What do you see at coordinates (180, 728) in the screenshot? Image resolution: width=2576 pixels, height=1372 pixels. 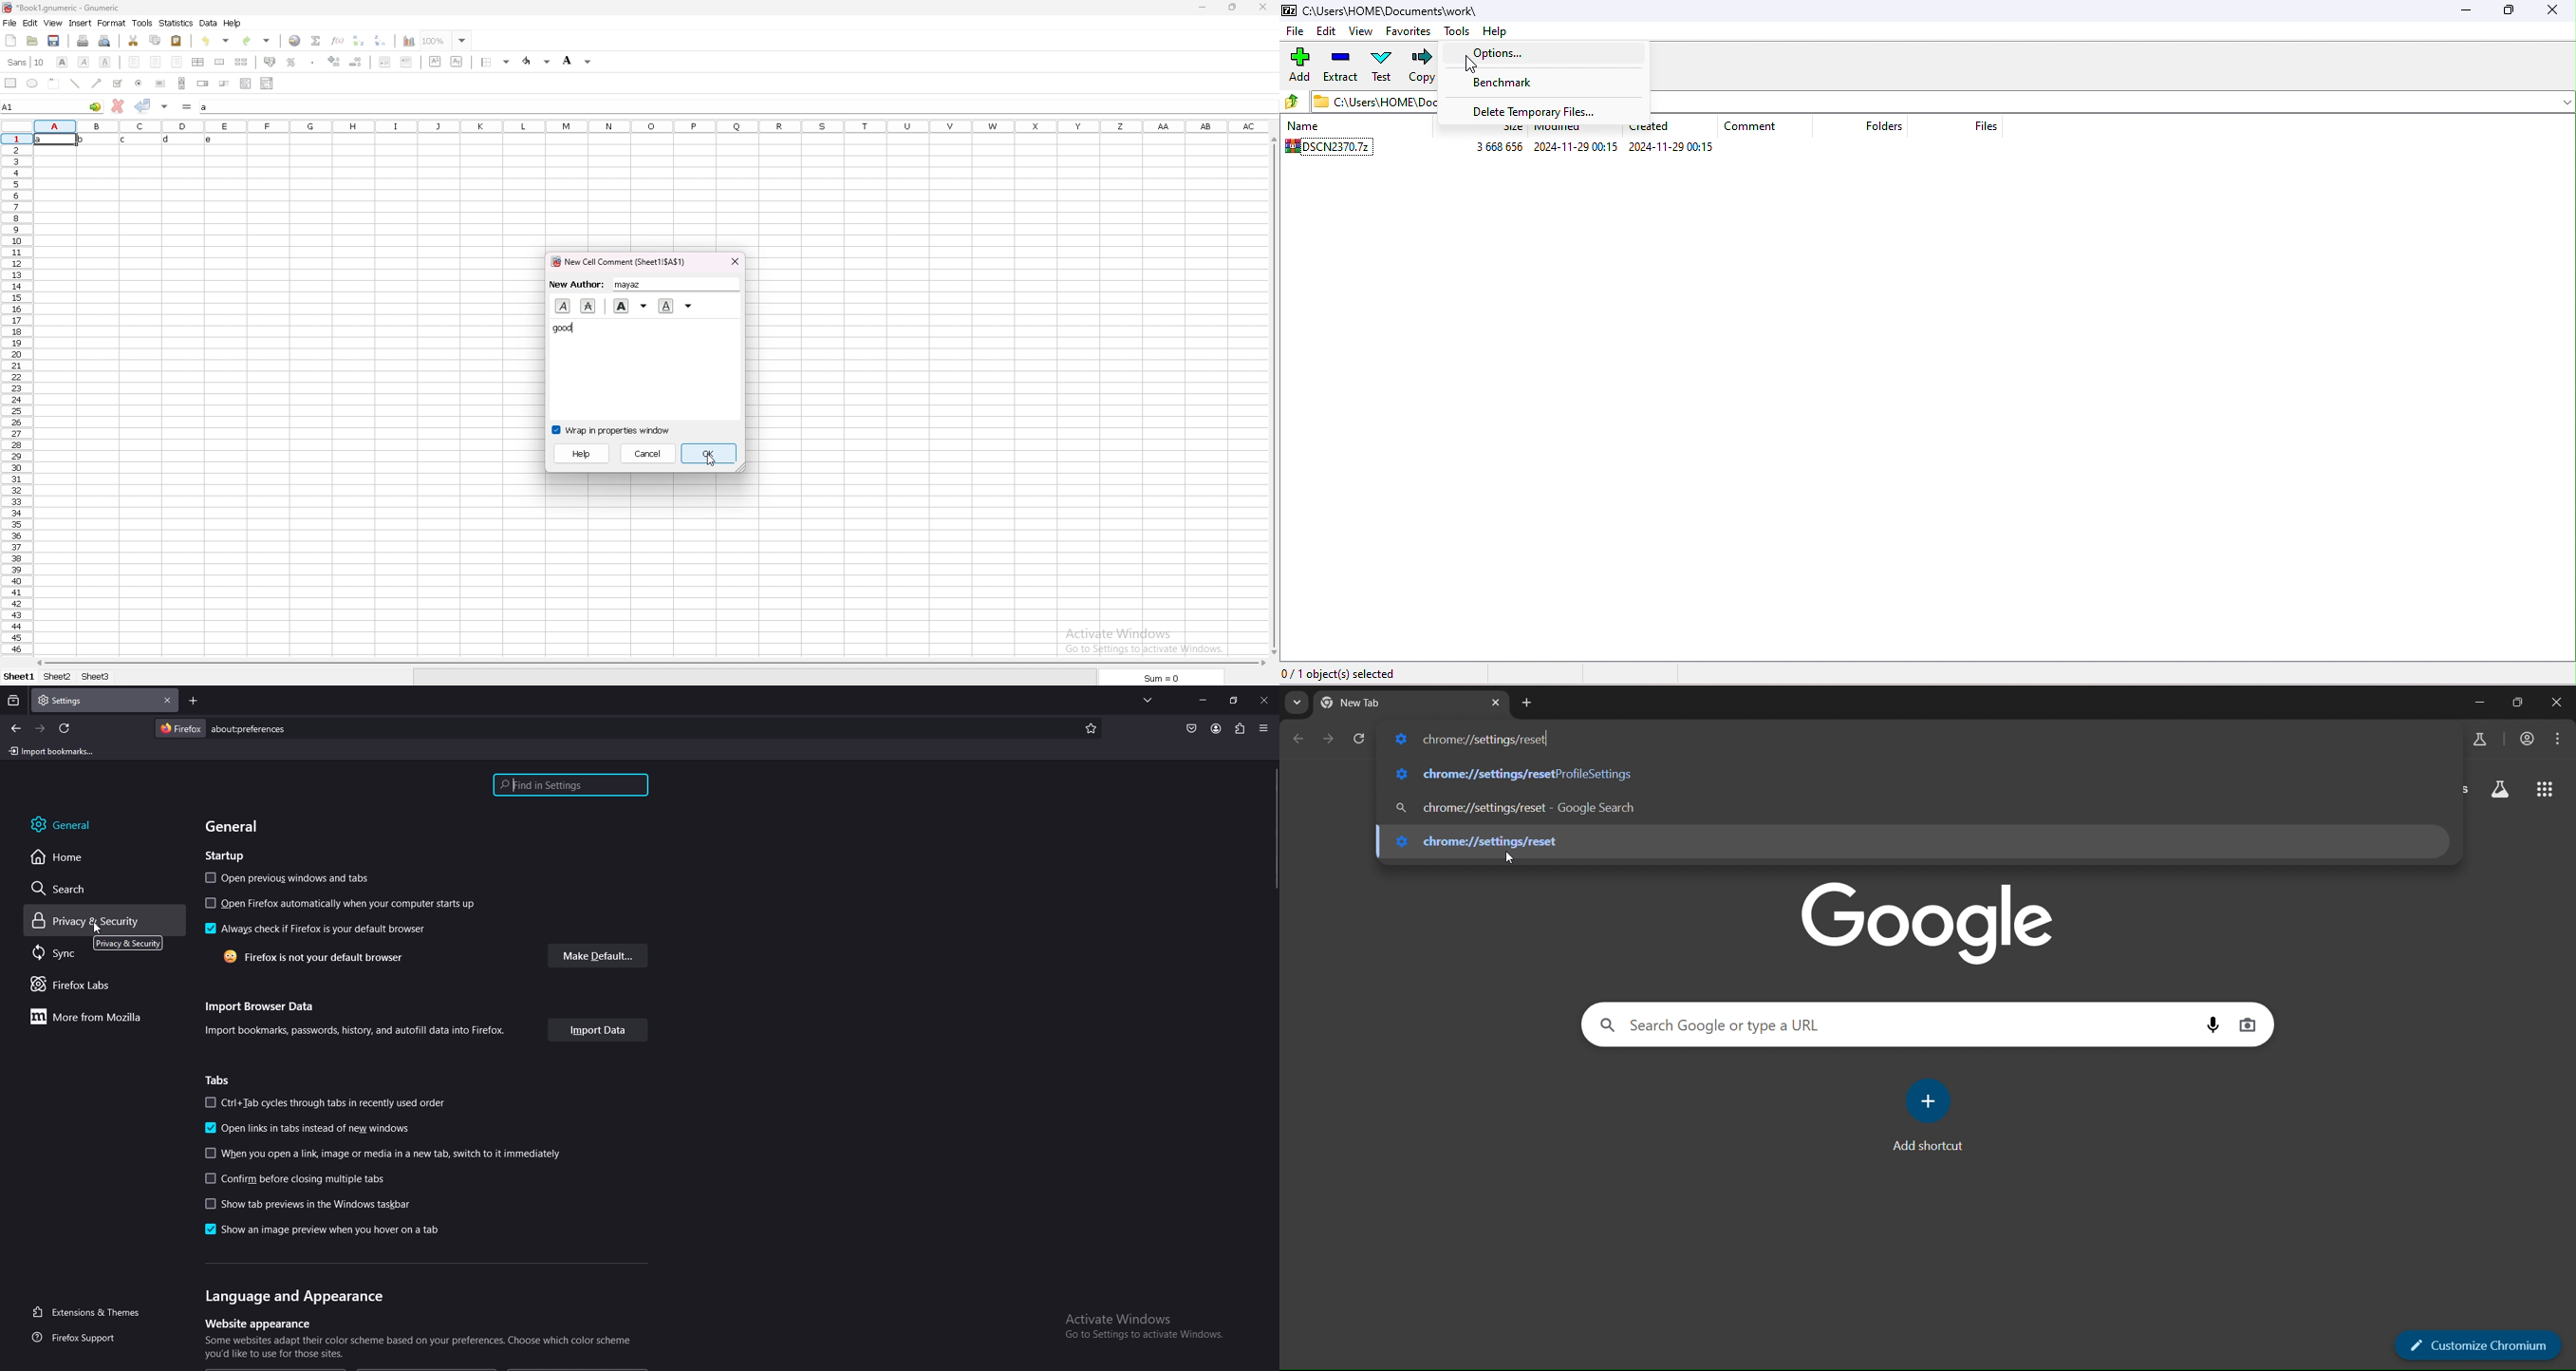 I see `firefox` at bounding box center [180, 728].